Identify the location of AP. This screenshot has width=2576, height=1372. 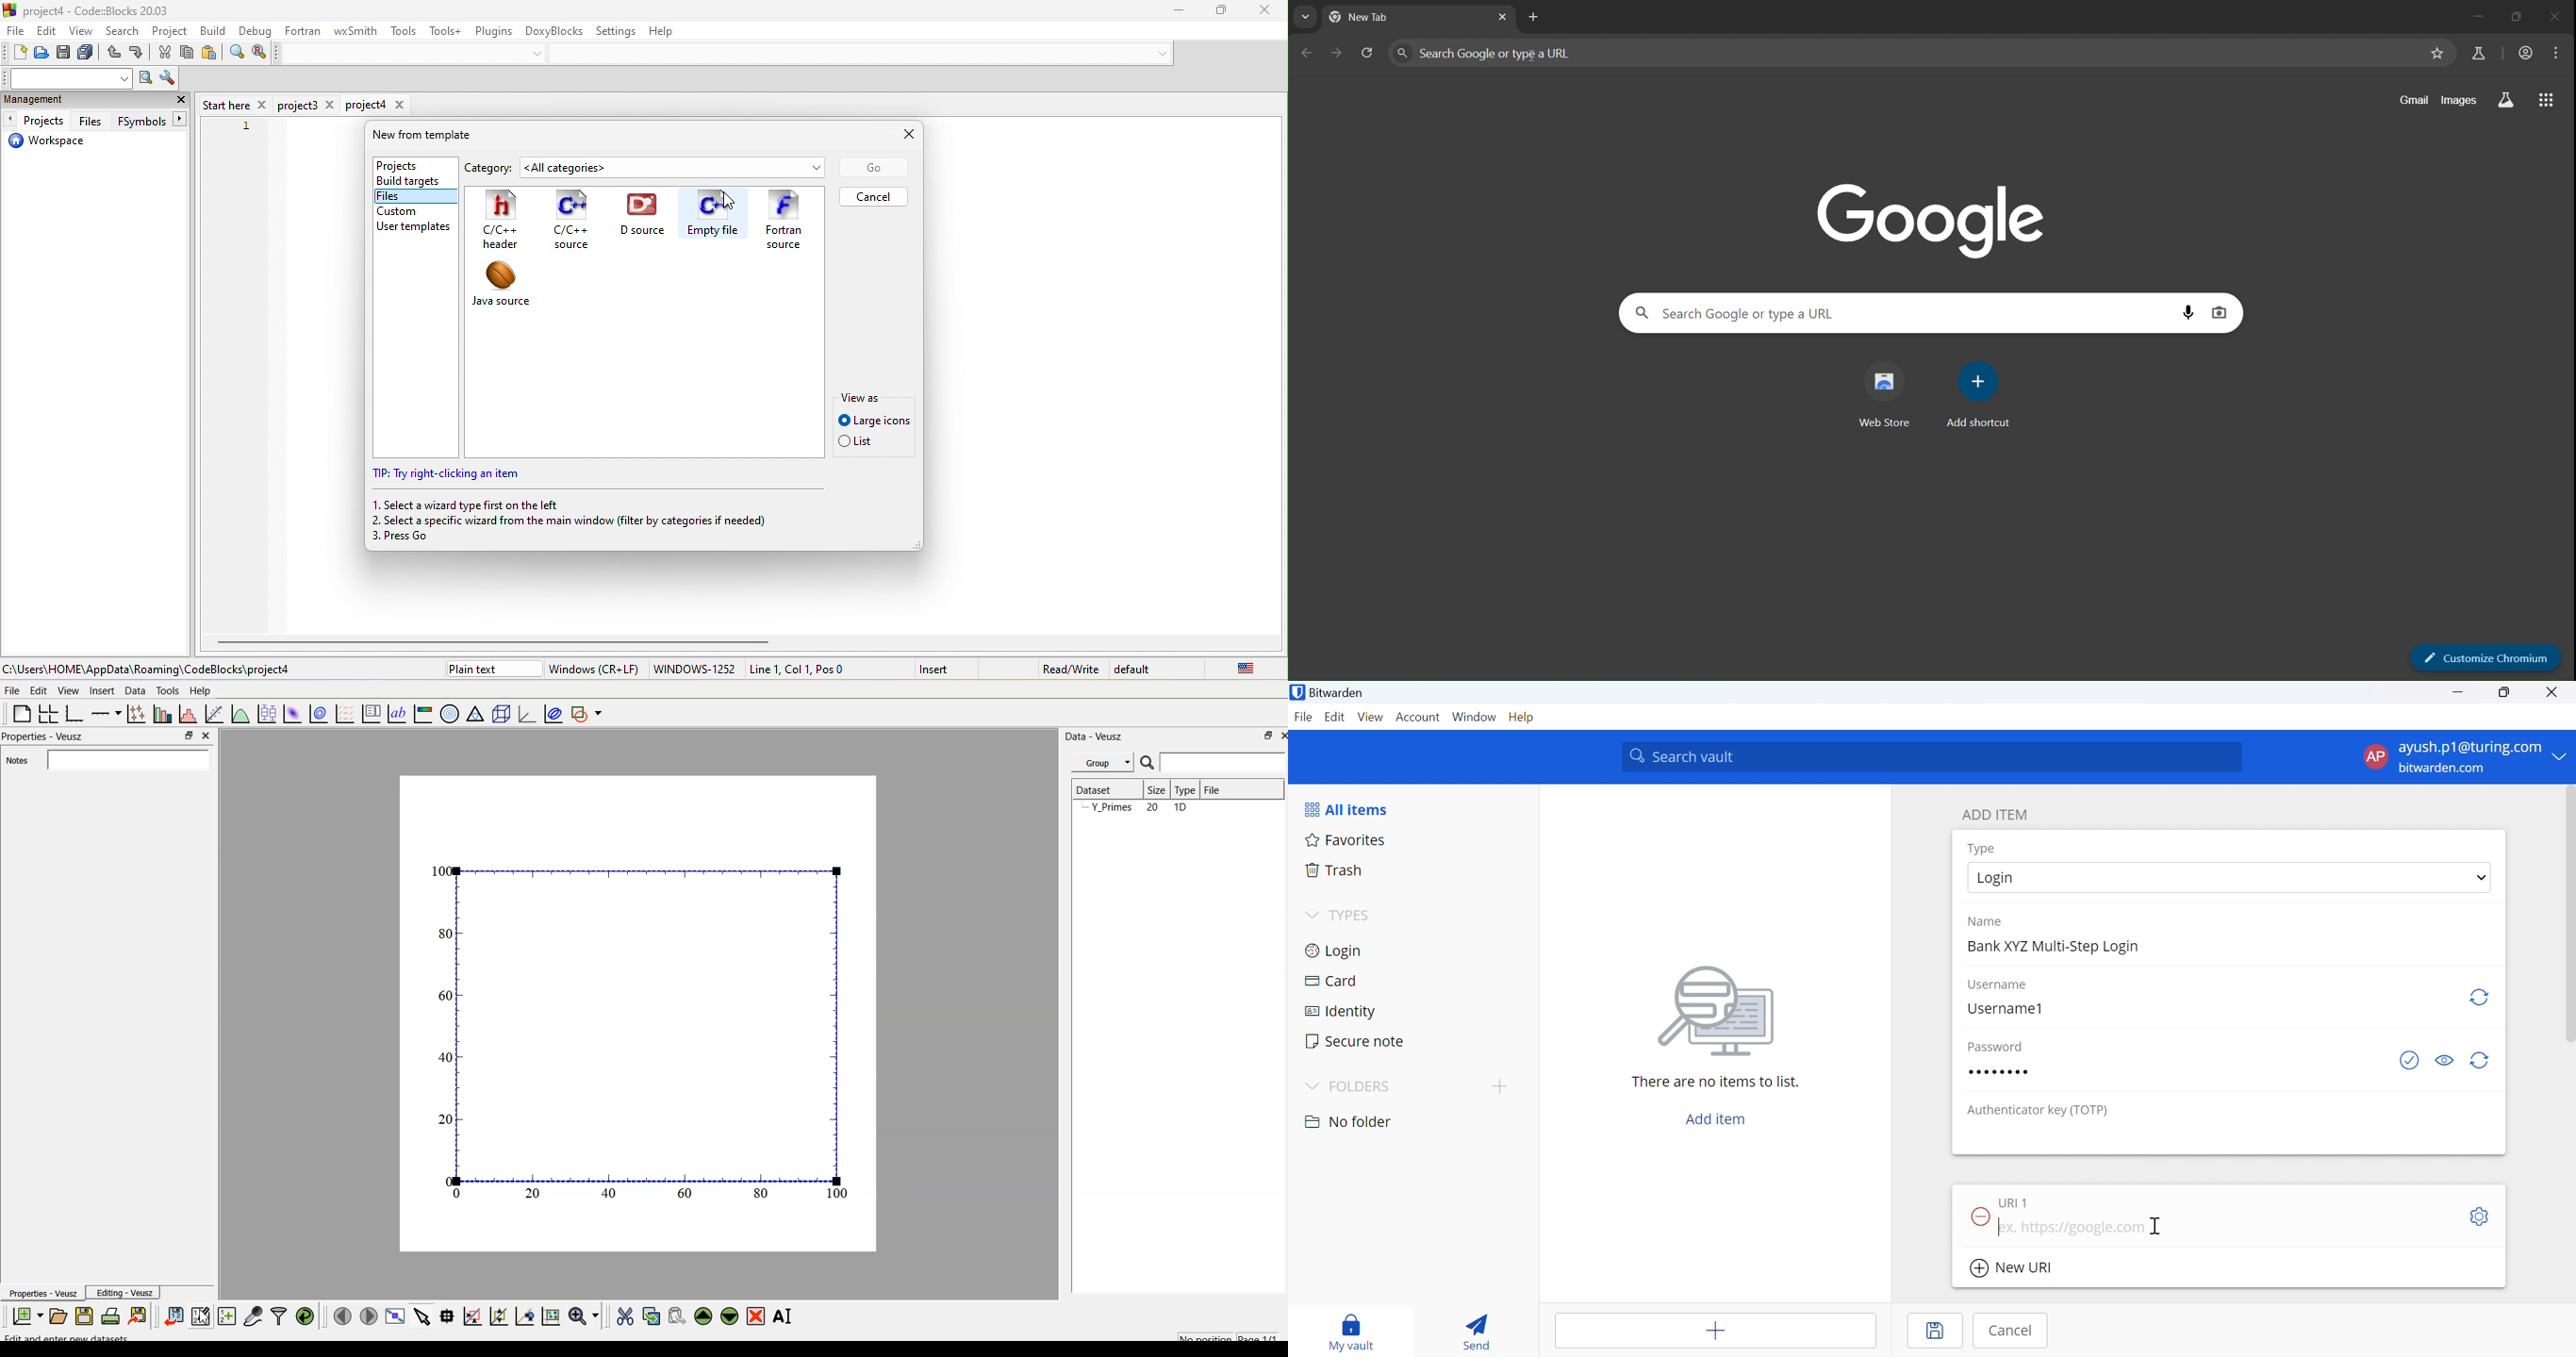
(2374, 756).